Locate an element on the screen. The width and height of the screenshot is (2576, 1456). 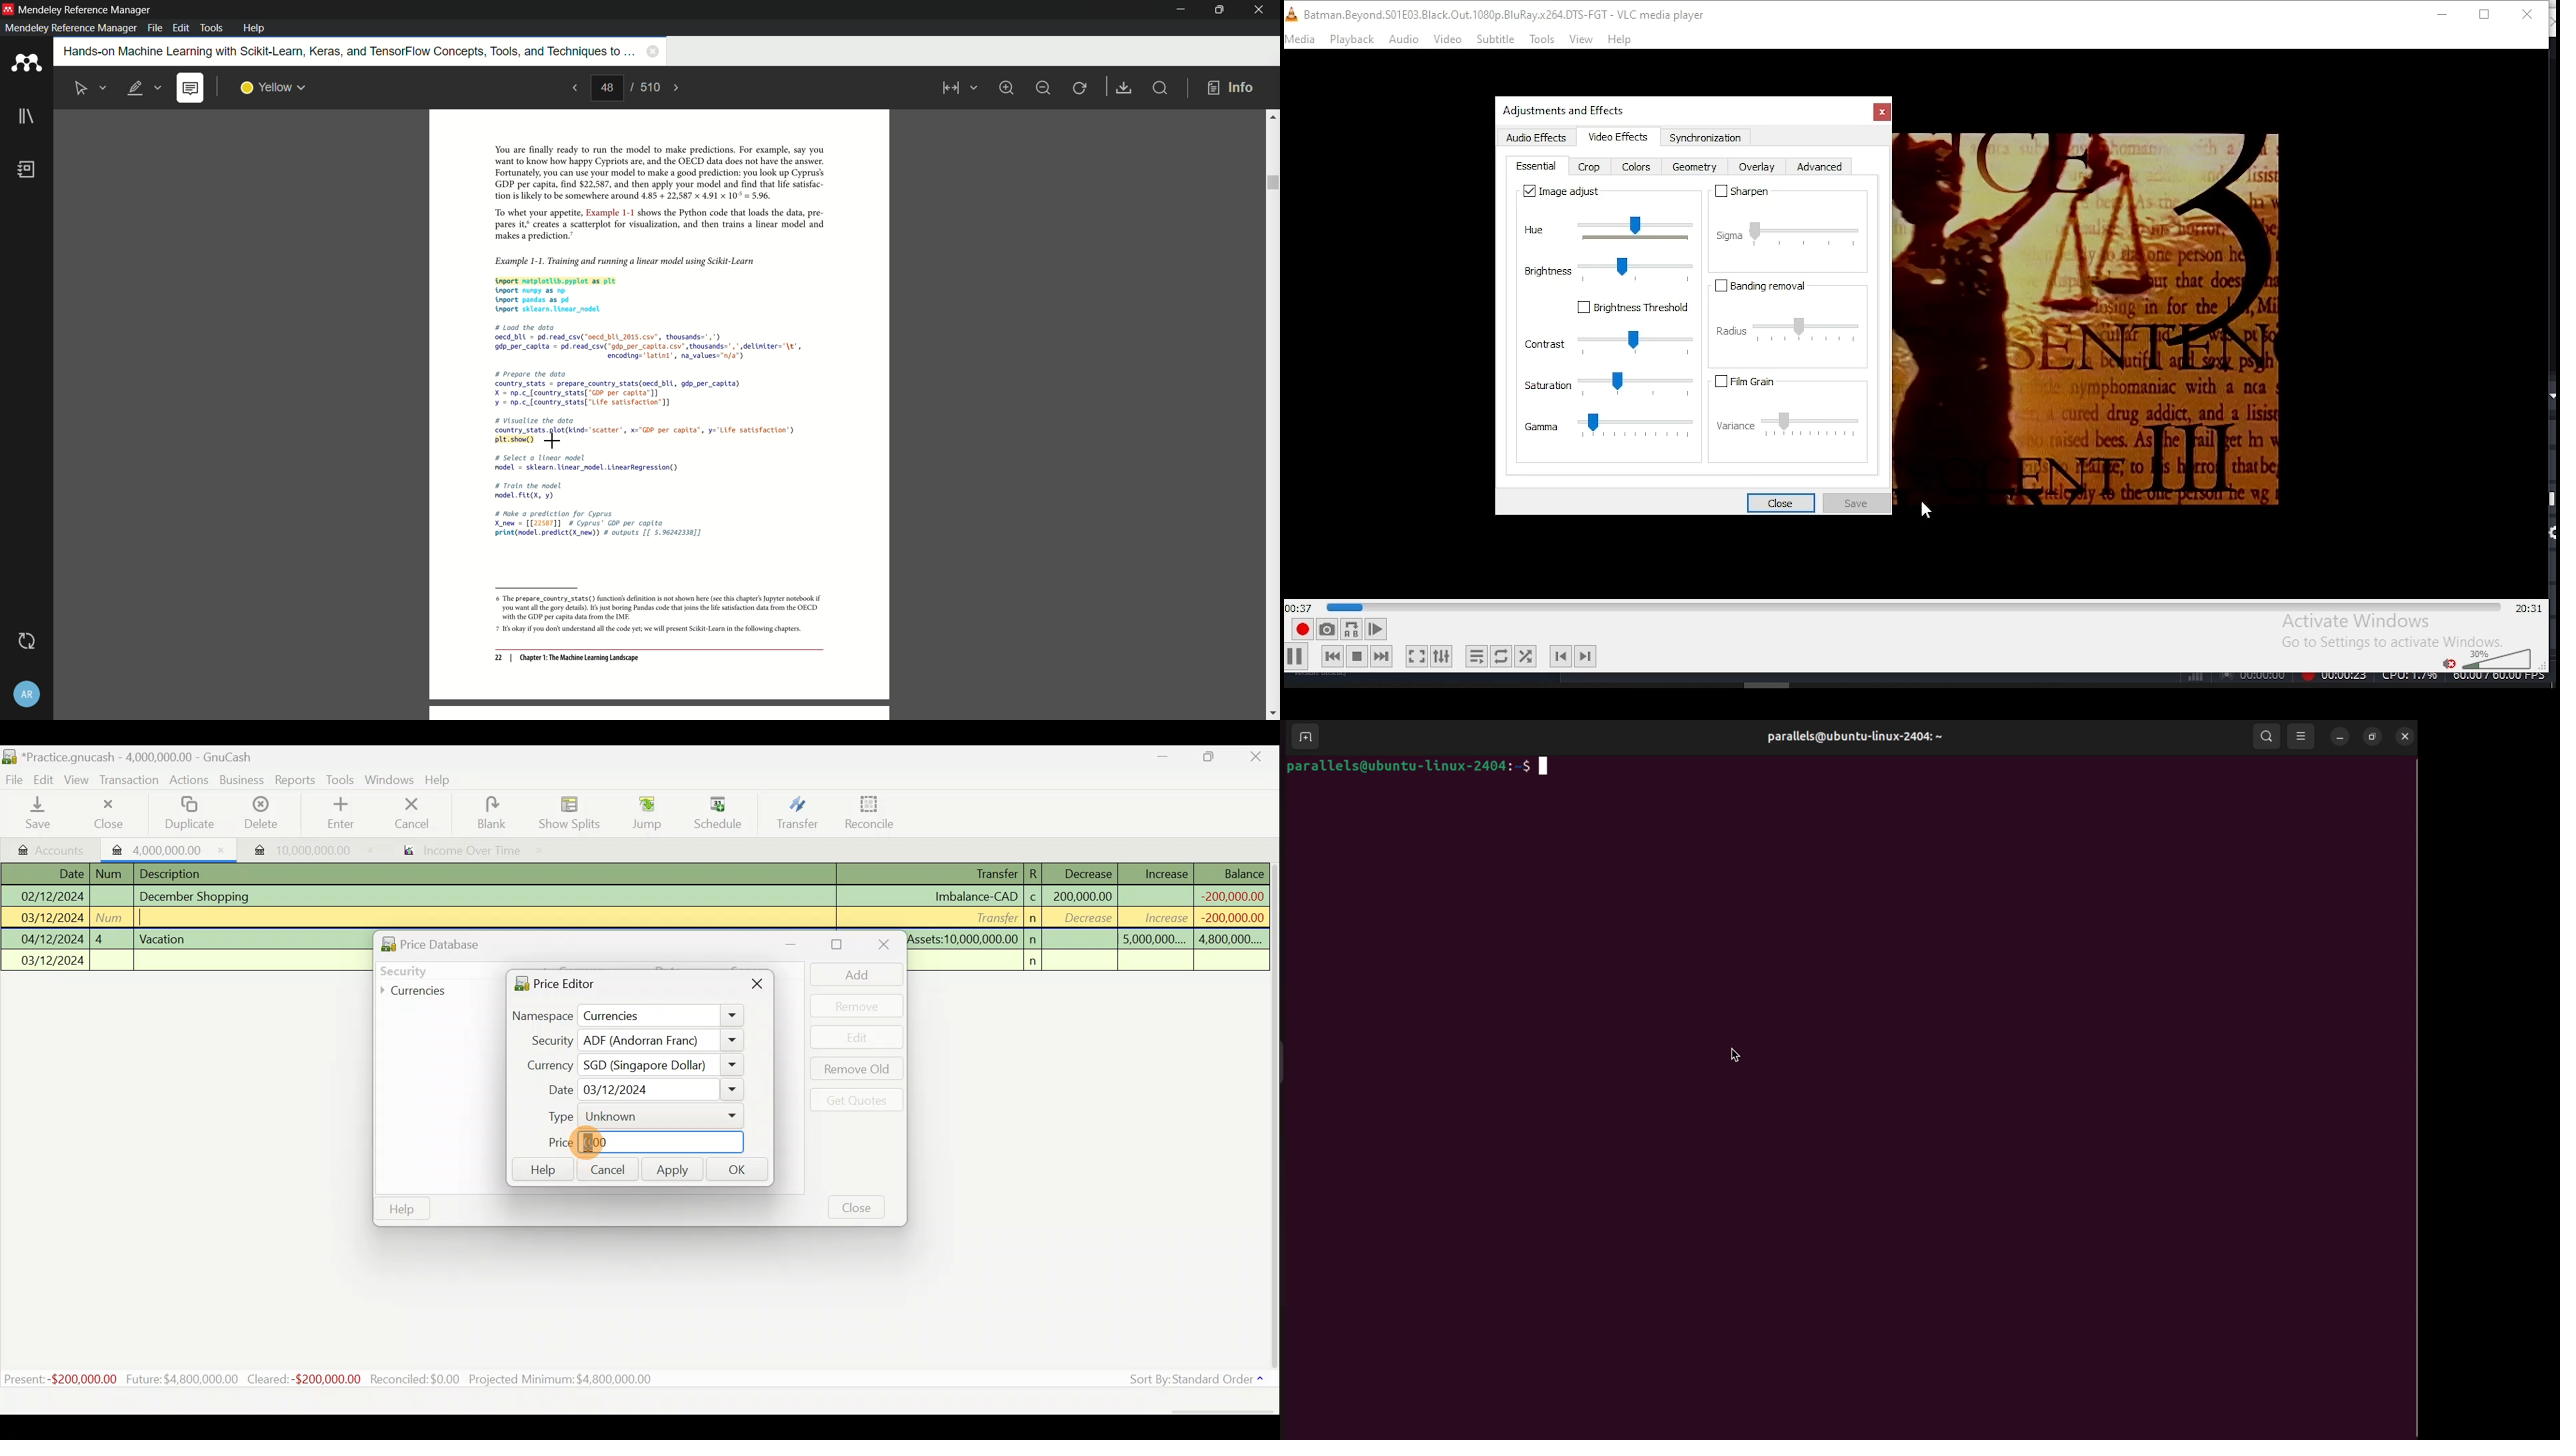
Namespace is located at coordinates (629, 1017).